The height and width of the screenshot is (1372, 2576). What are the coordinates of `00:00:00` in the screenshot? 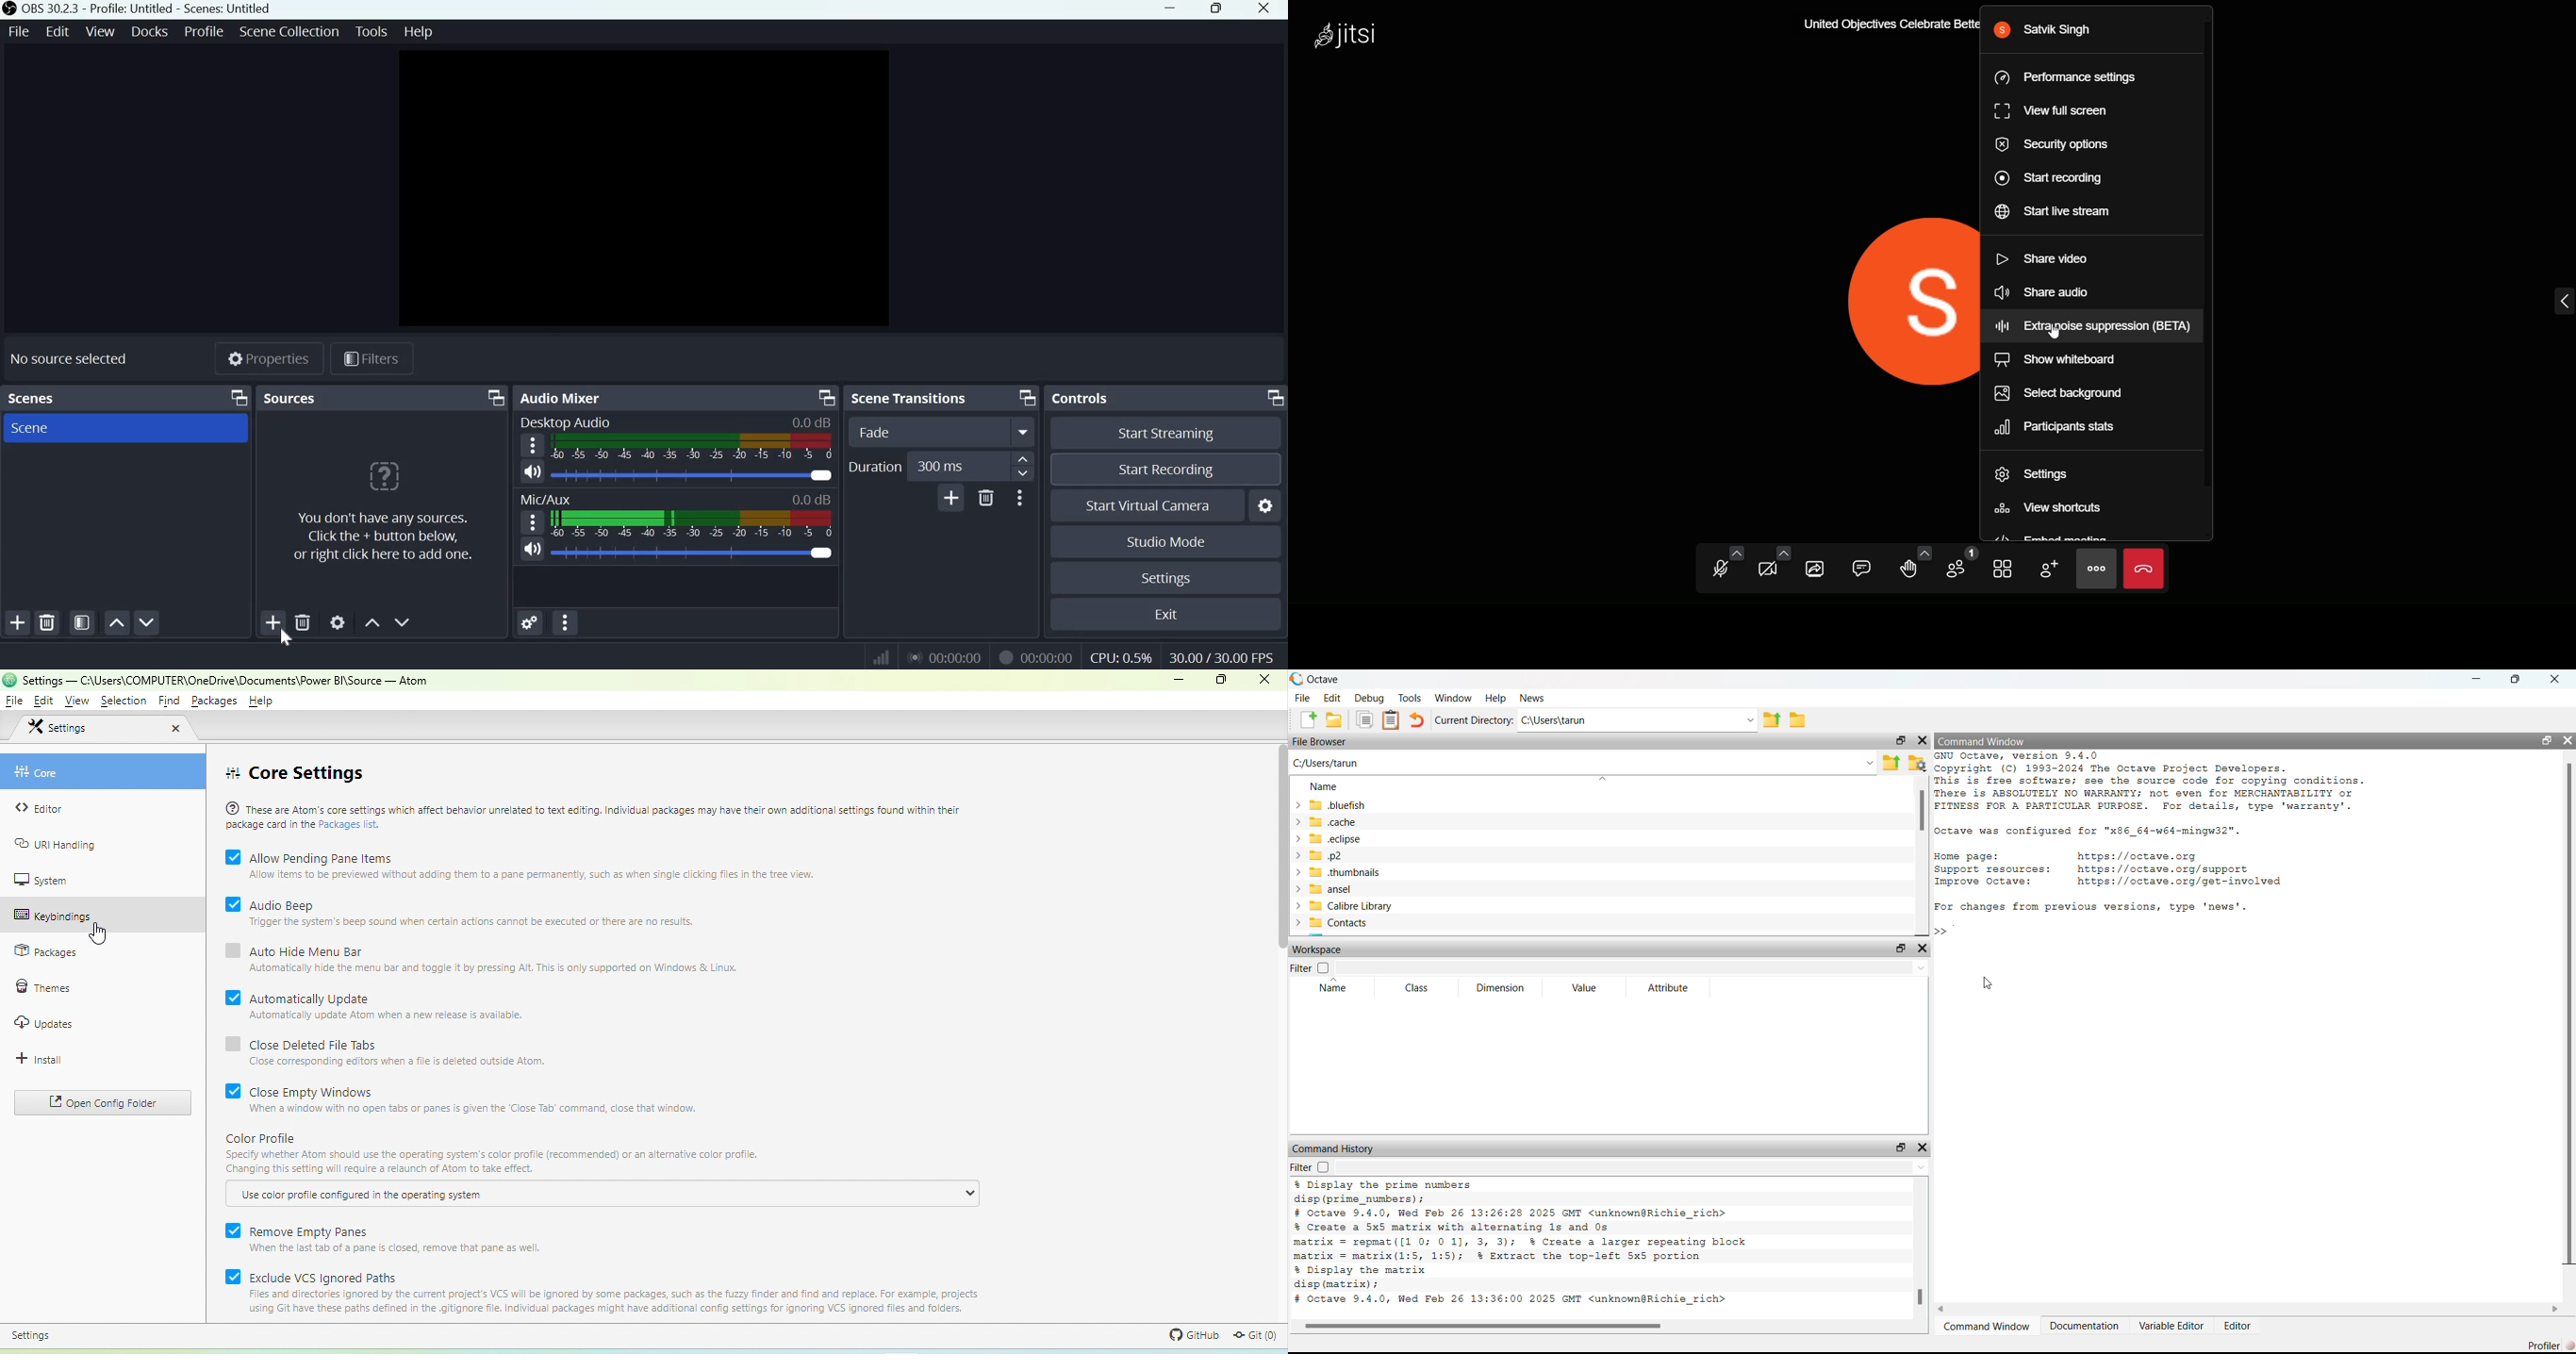 It's located at (1049, 657).